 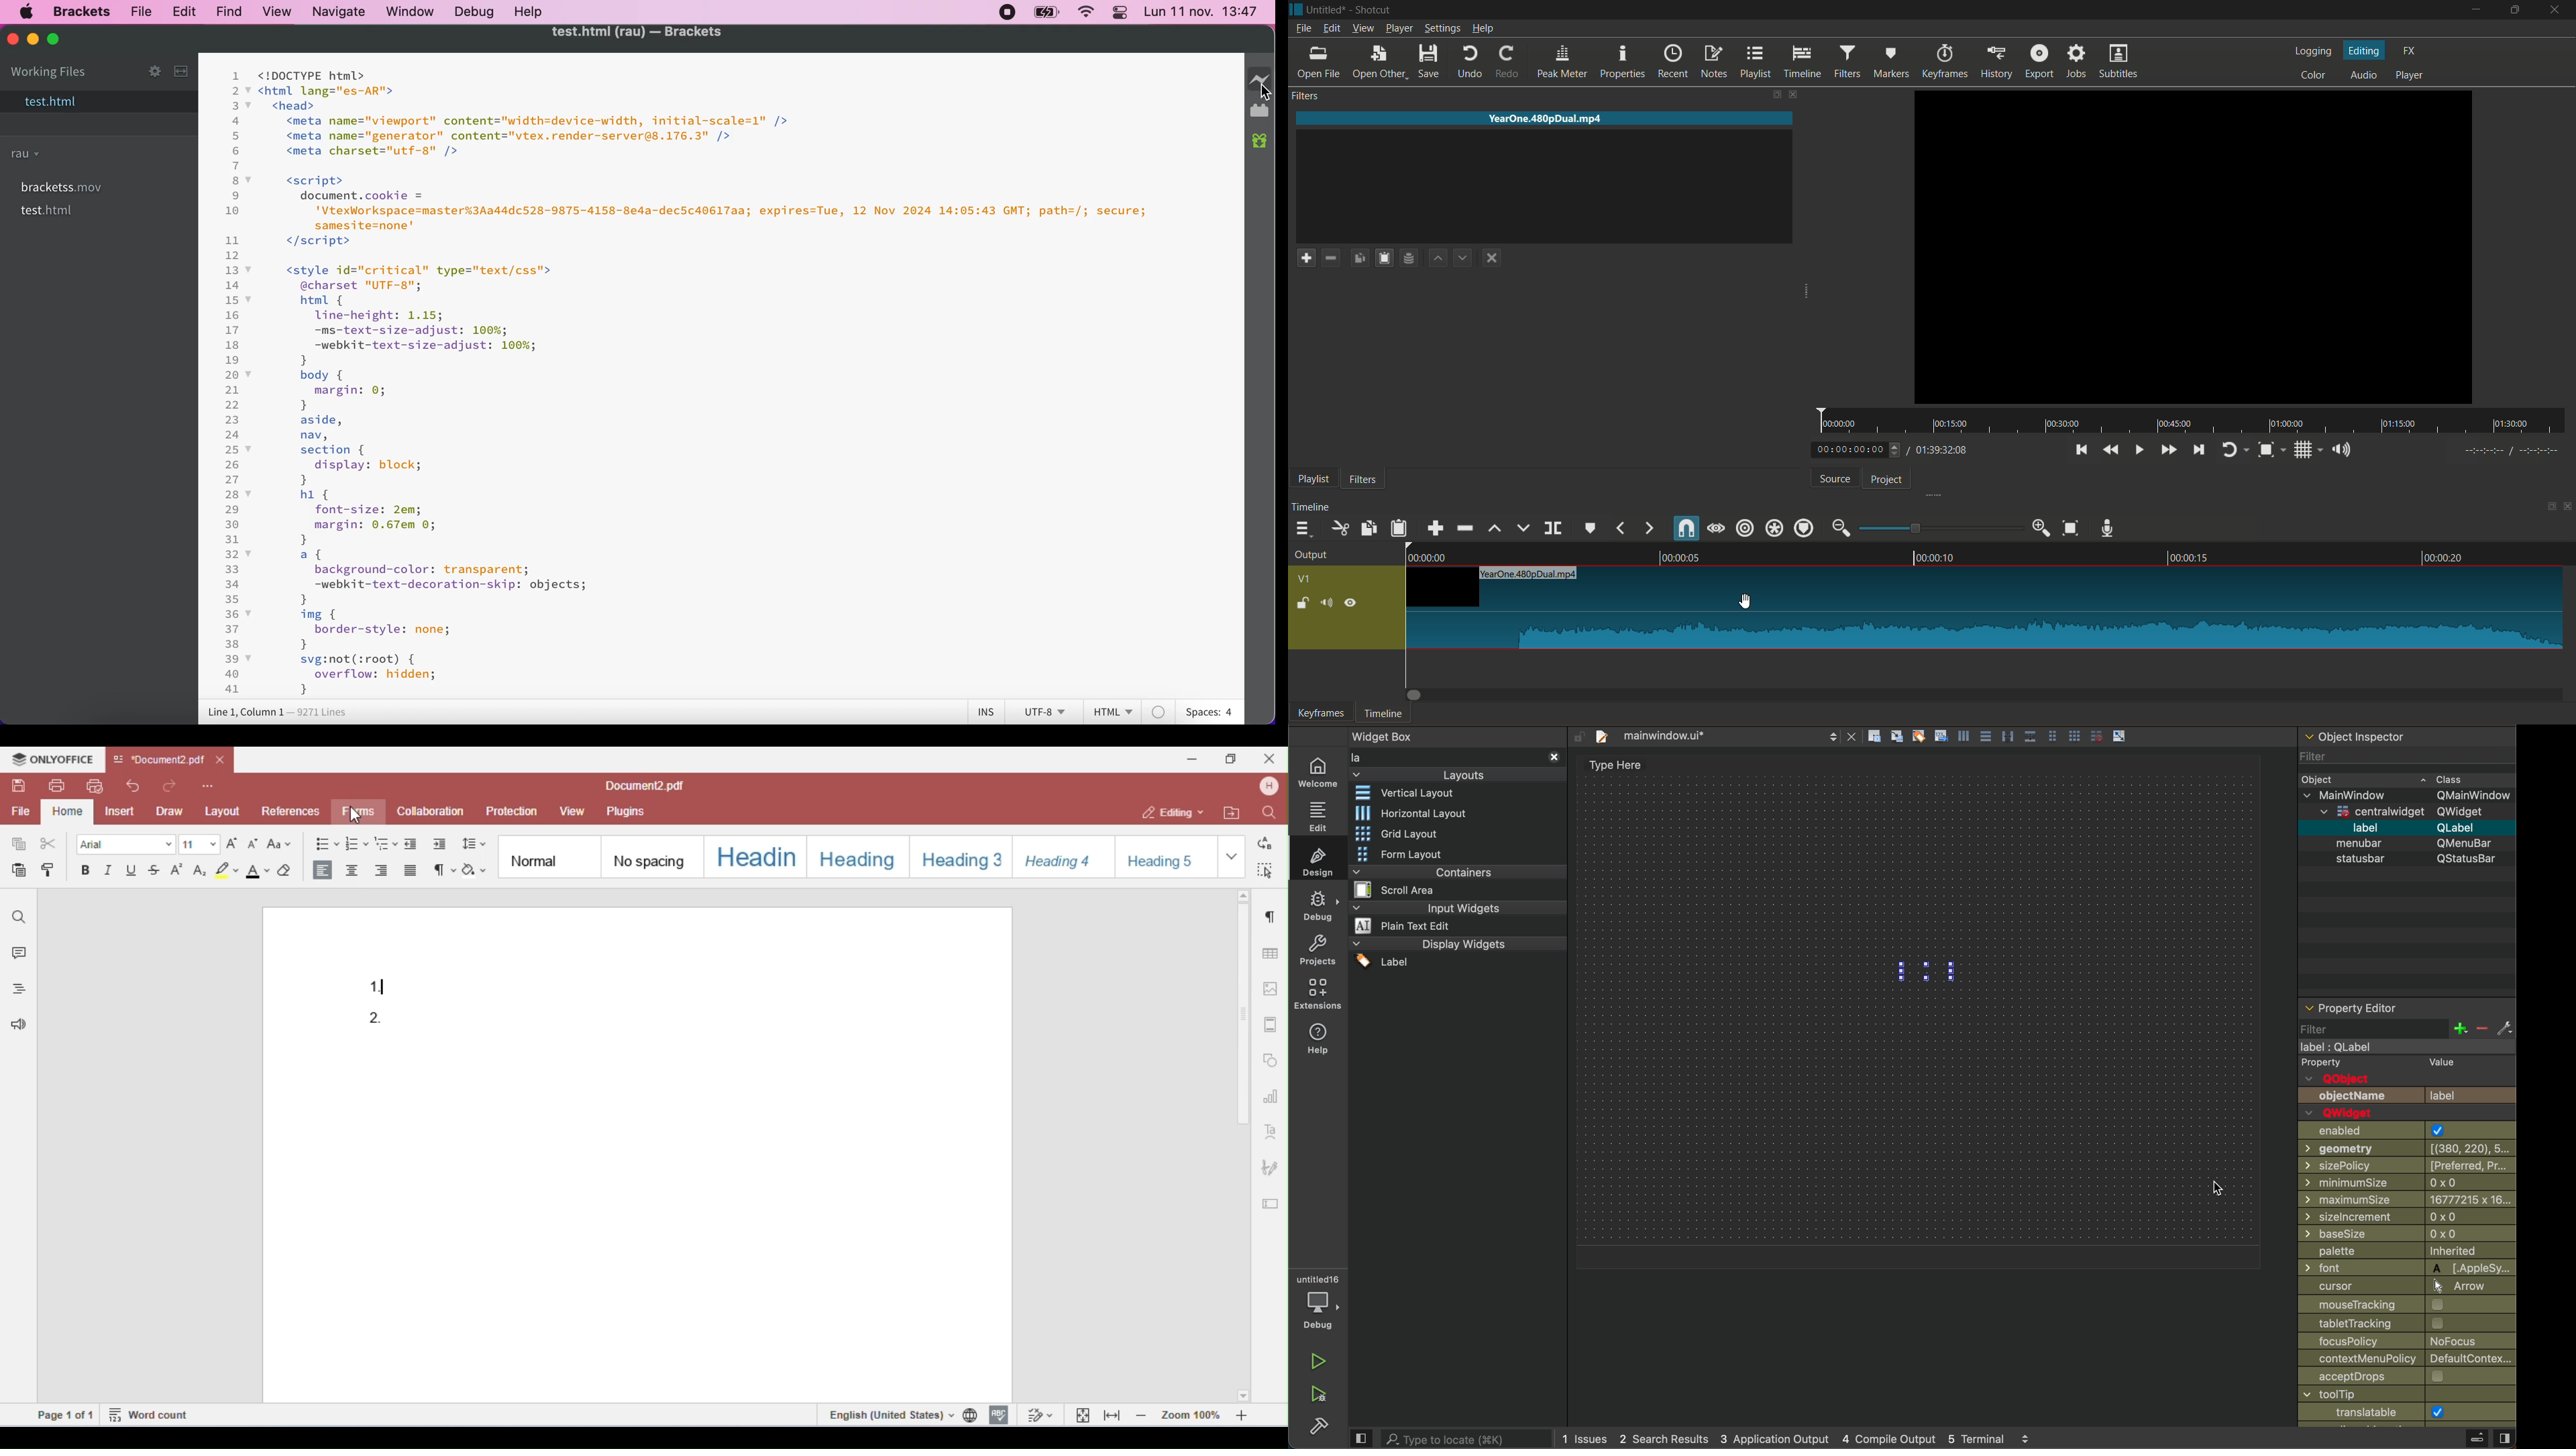 What do you see at coordinates (1621, 528) in the screenshot?
I see `previous marker` at bounding box center [1621, 528].